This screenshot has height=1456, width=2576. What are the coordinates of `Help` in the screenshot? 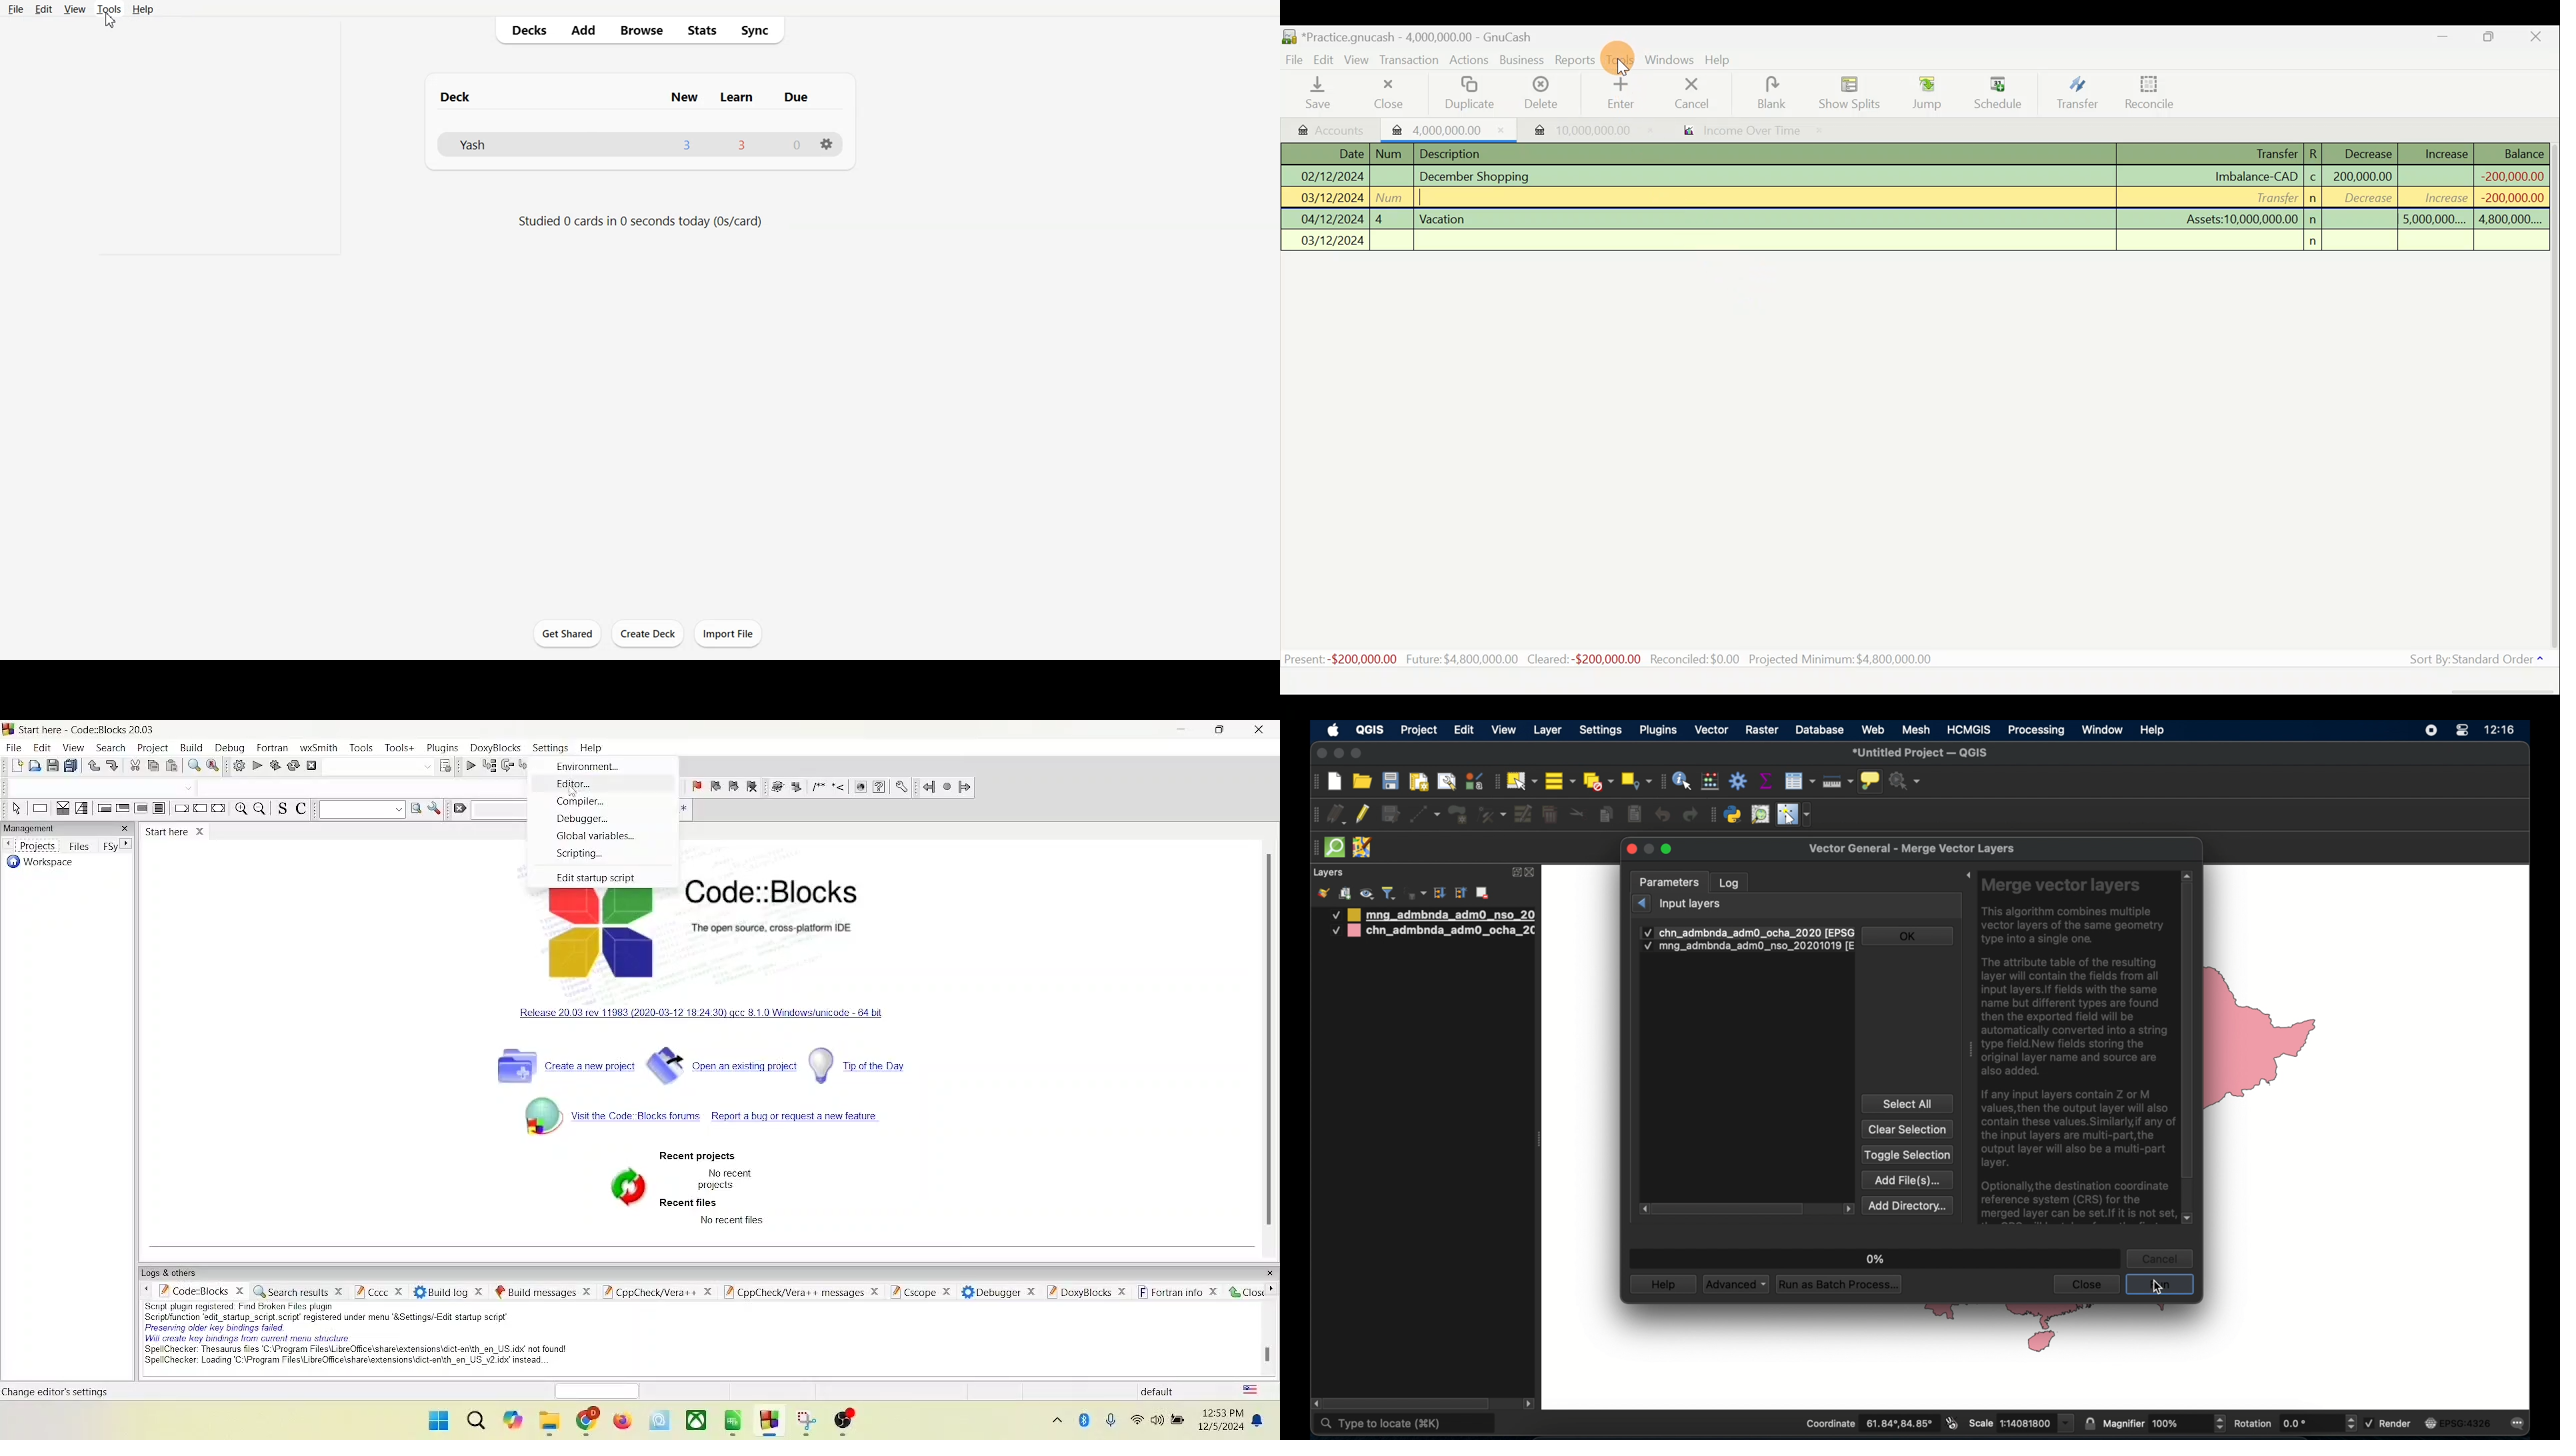 It's located at (1723, 61).